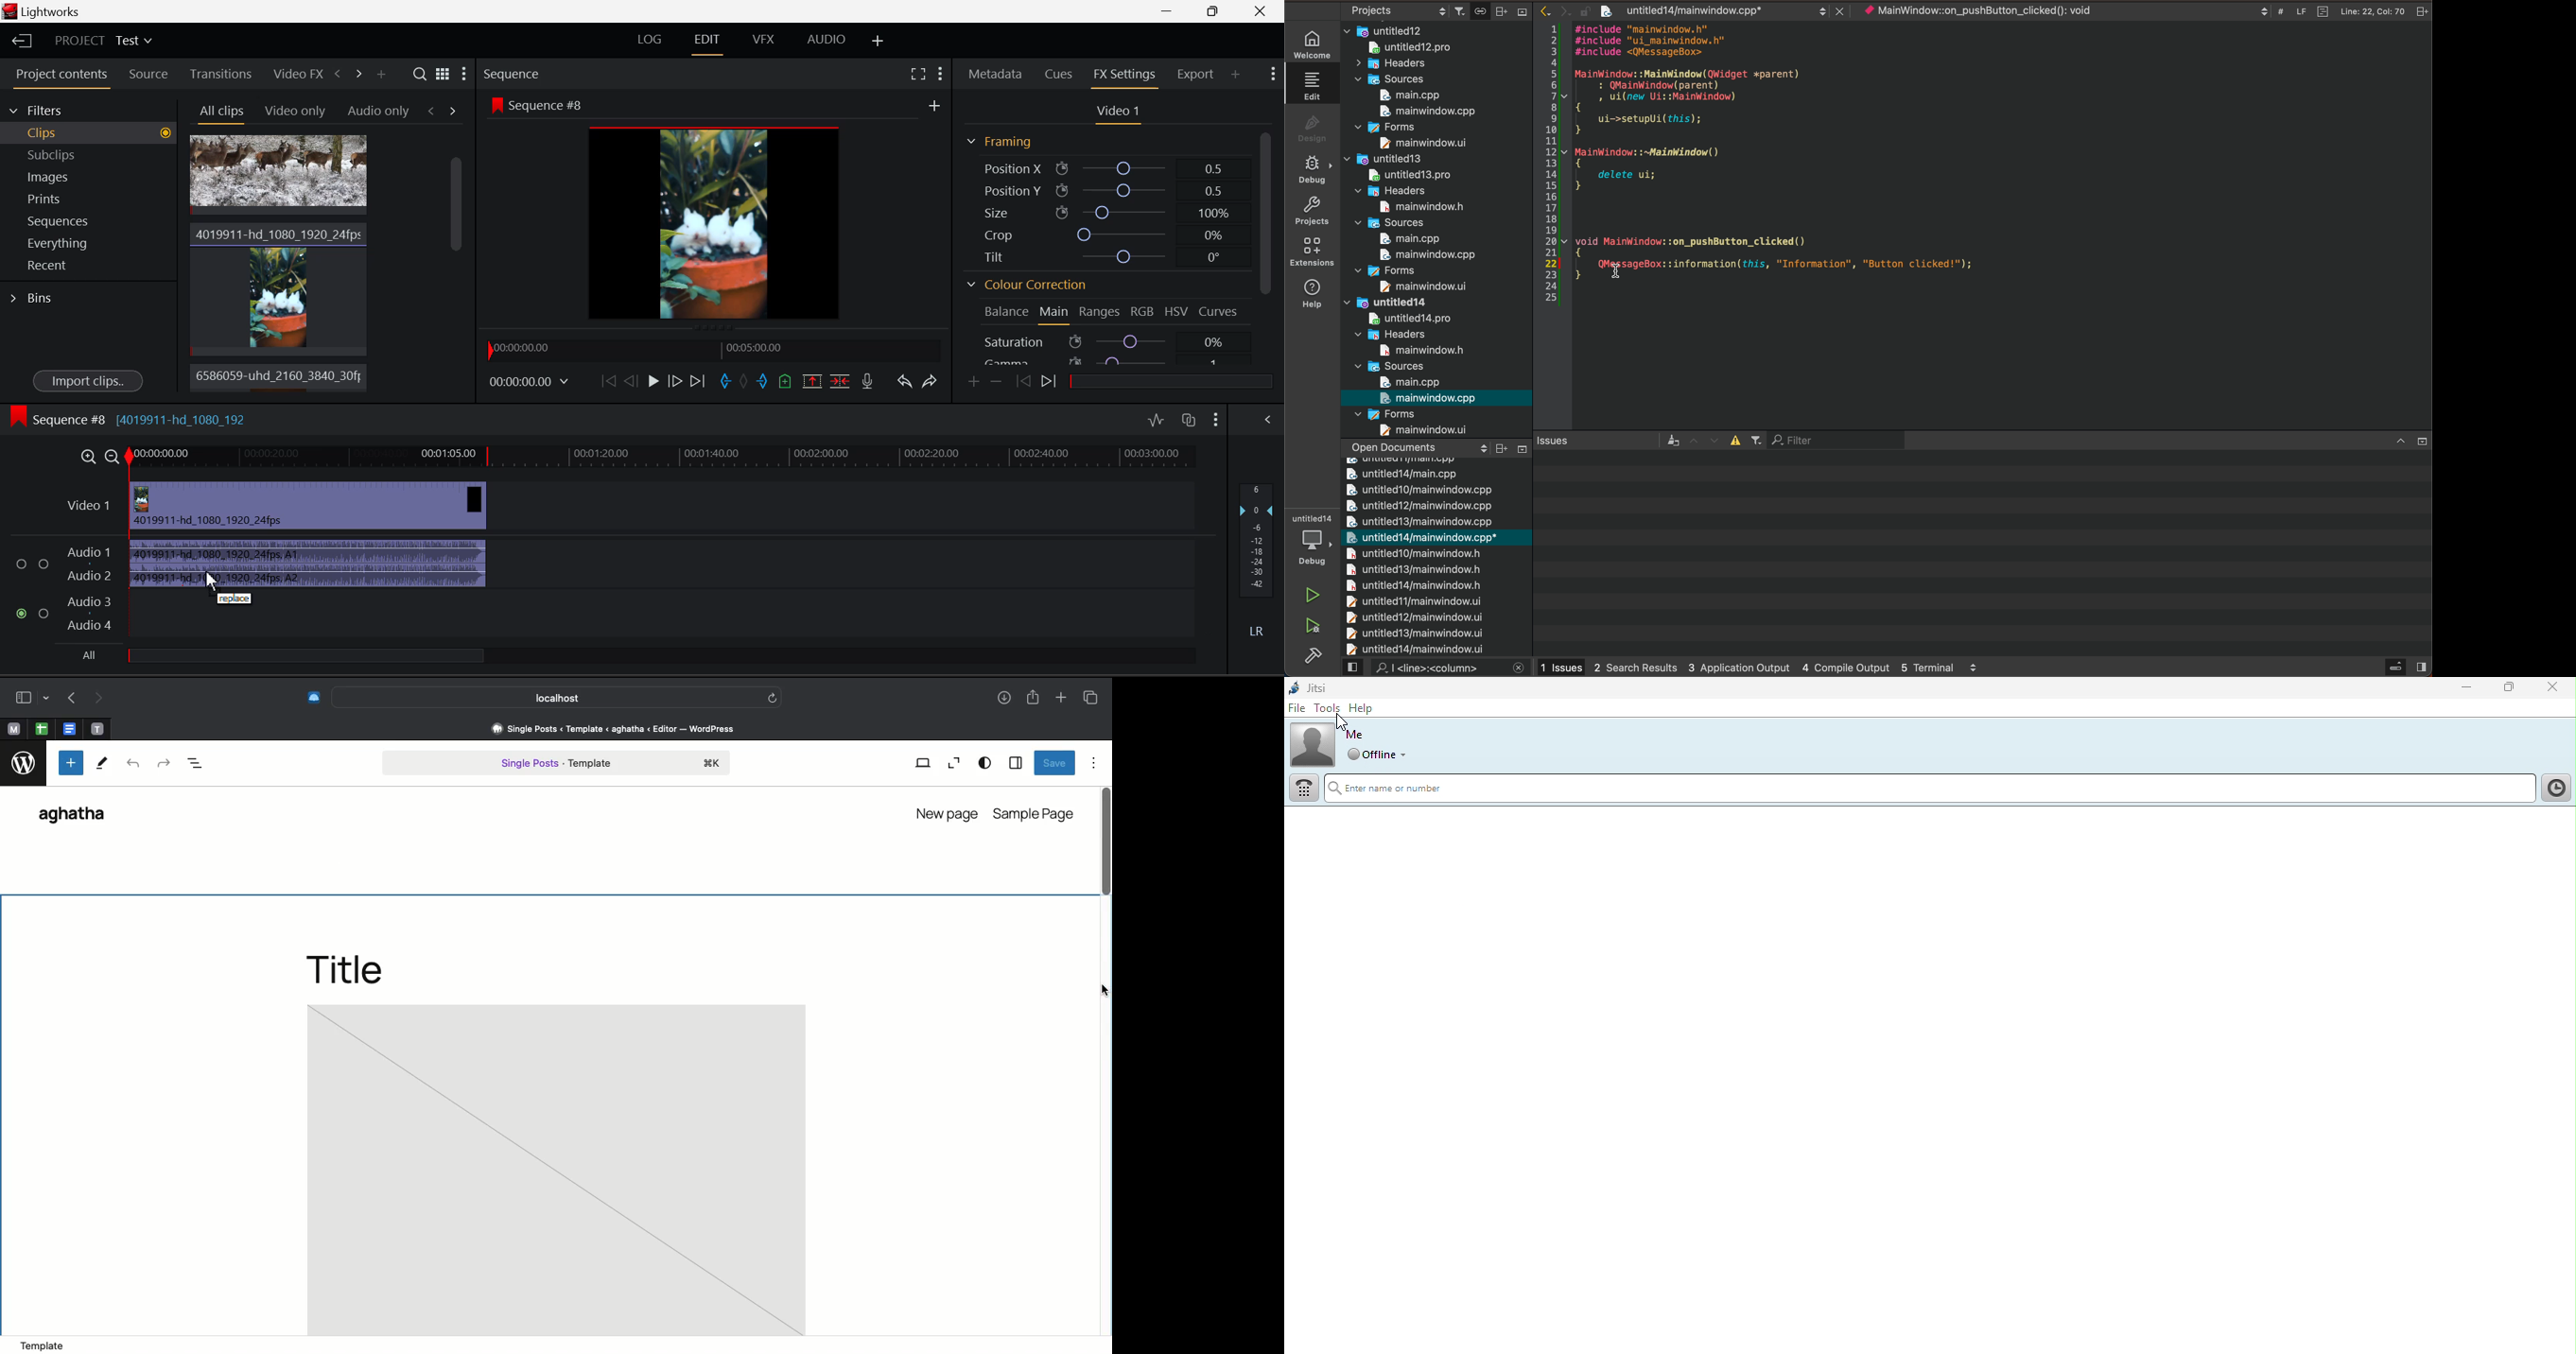 The width and height of the screenshot is (2576, 1372). What do you see at coordinates (1510, 12) in the screenshot?
I see `close bar` at bounding box center [1510, 12].